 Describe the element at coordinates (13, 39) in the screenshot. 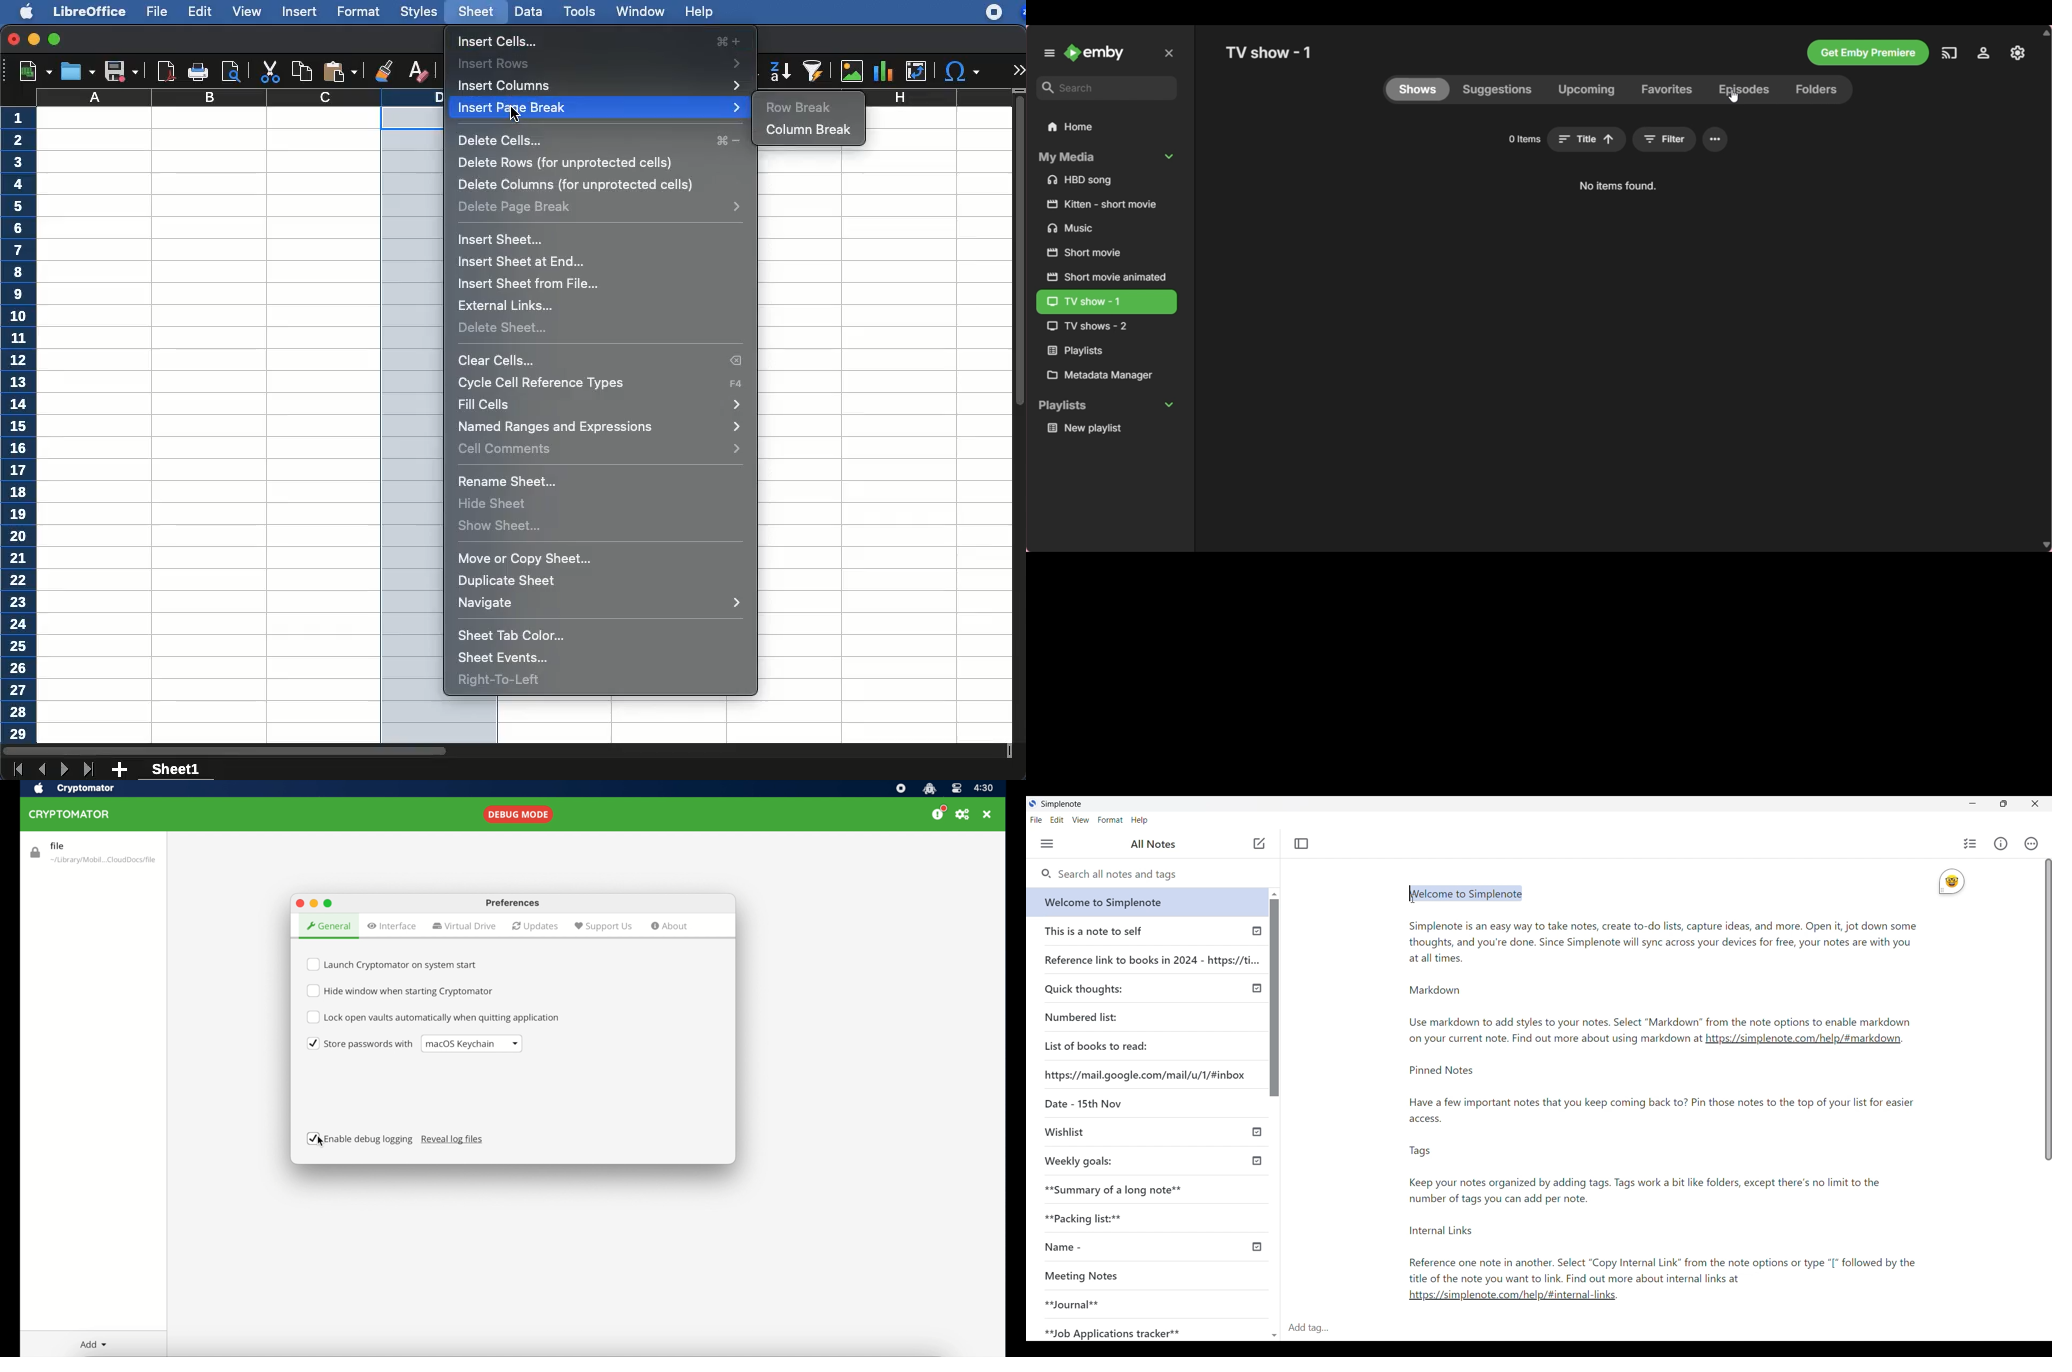

I see `close` at that location.